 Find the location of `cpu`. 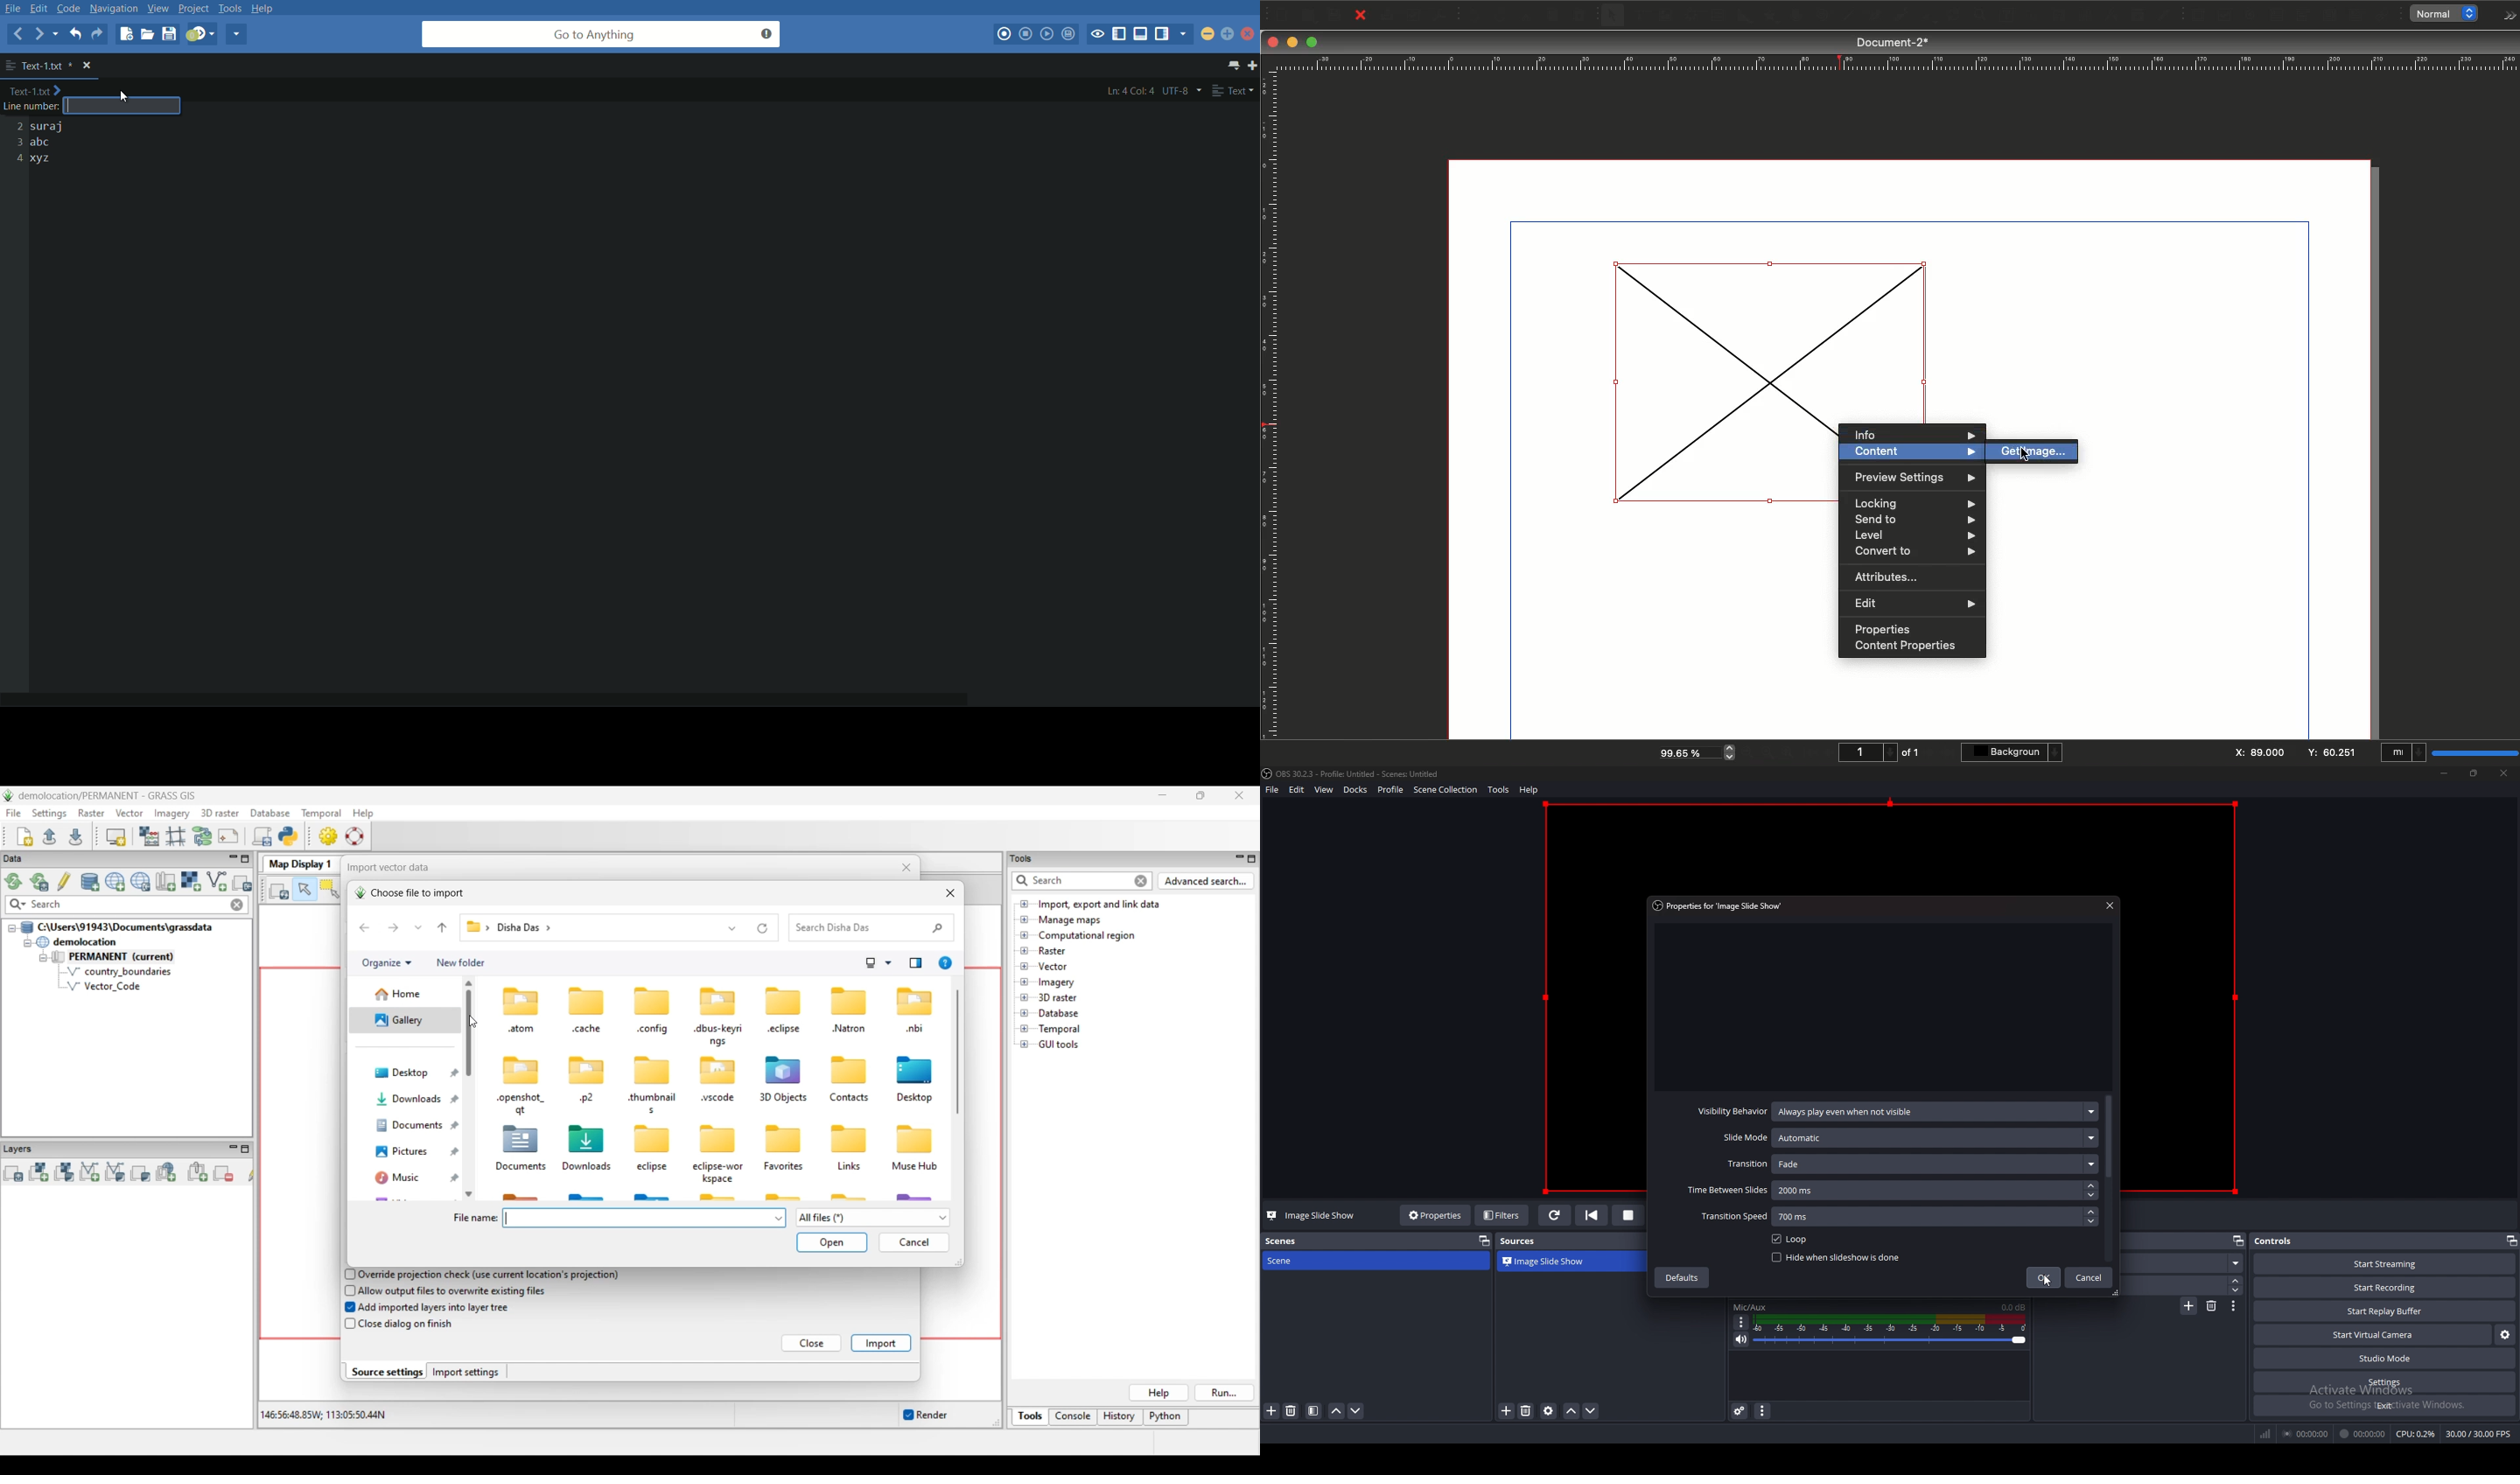

cpu is located at coordinates (2416, 1434).